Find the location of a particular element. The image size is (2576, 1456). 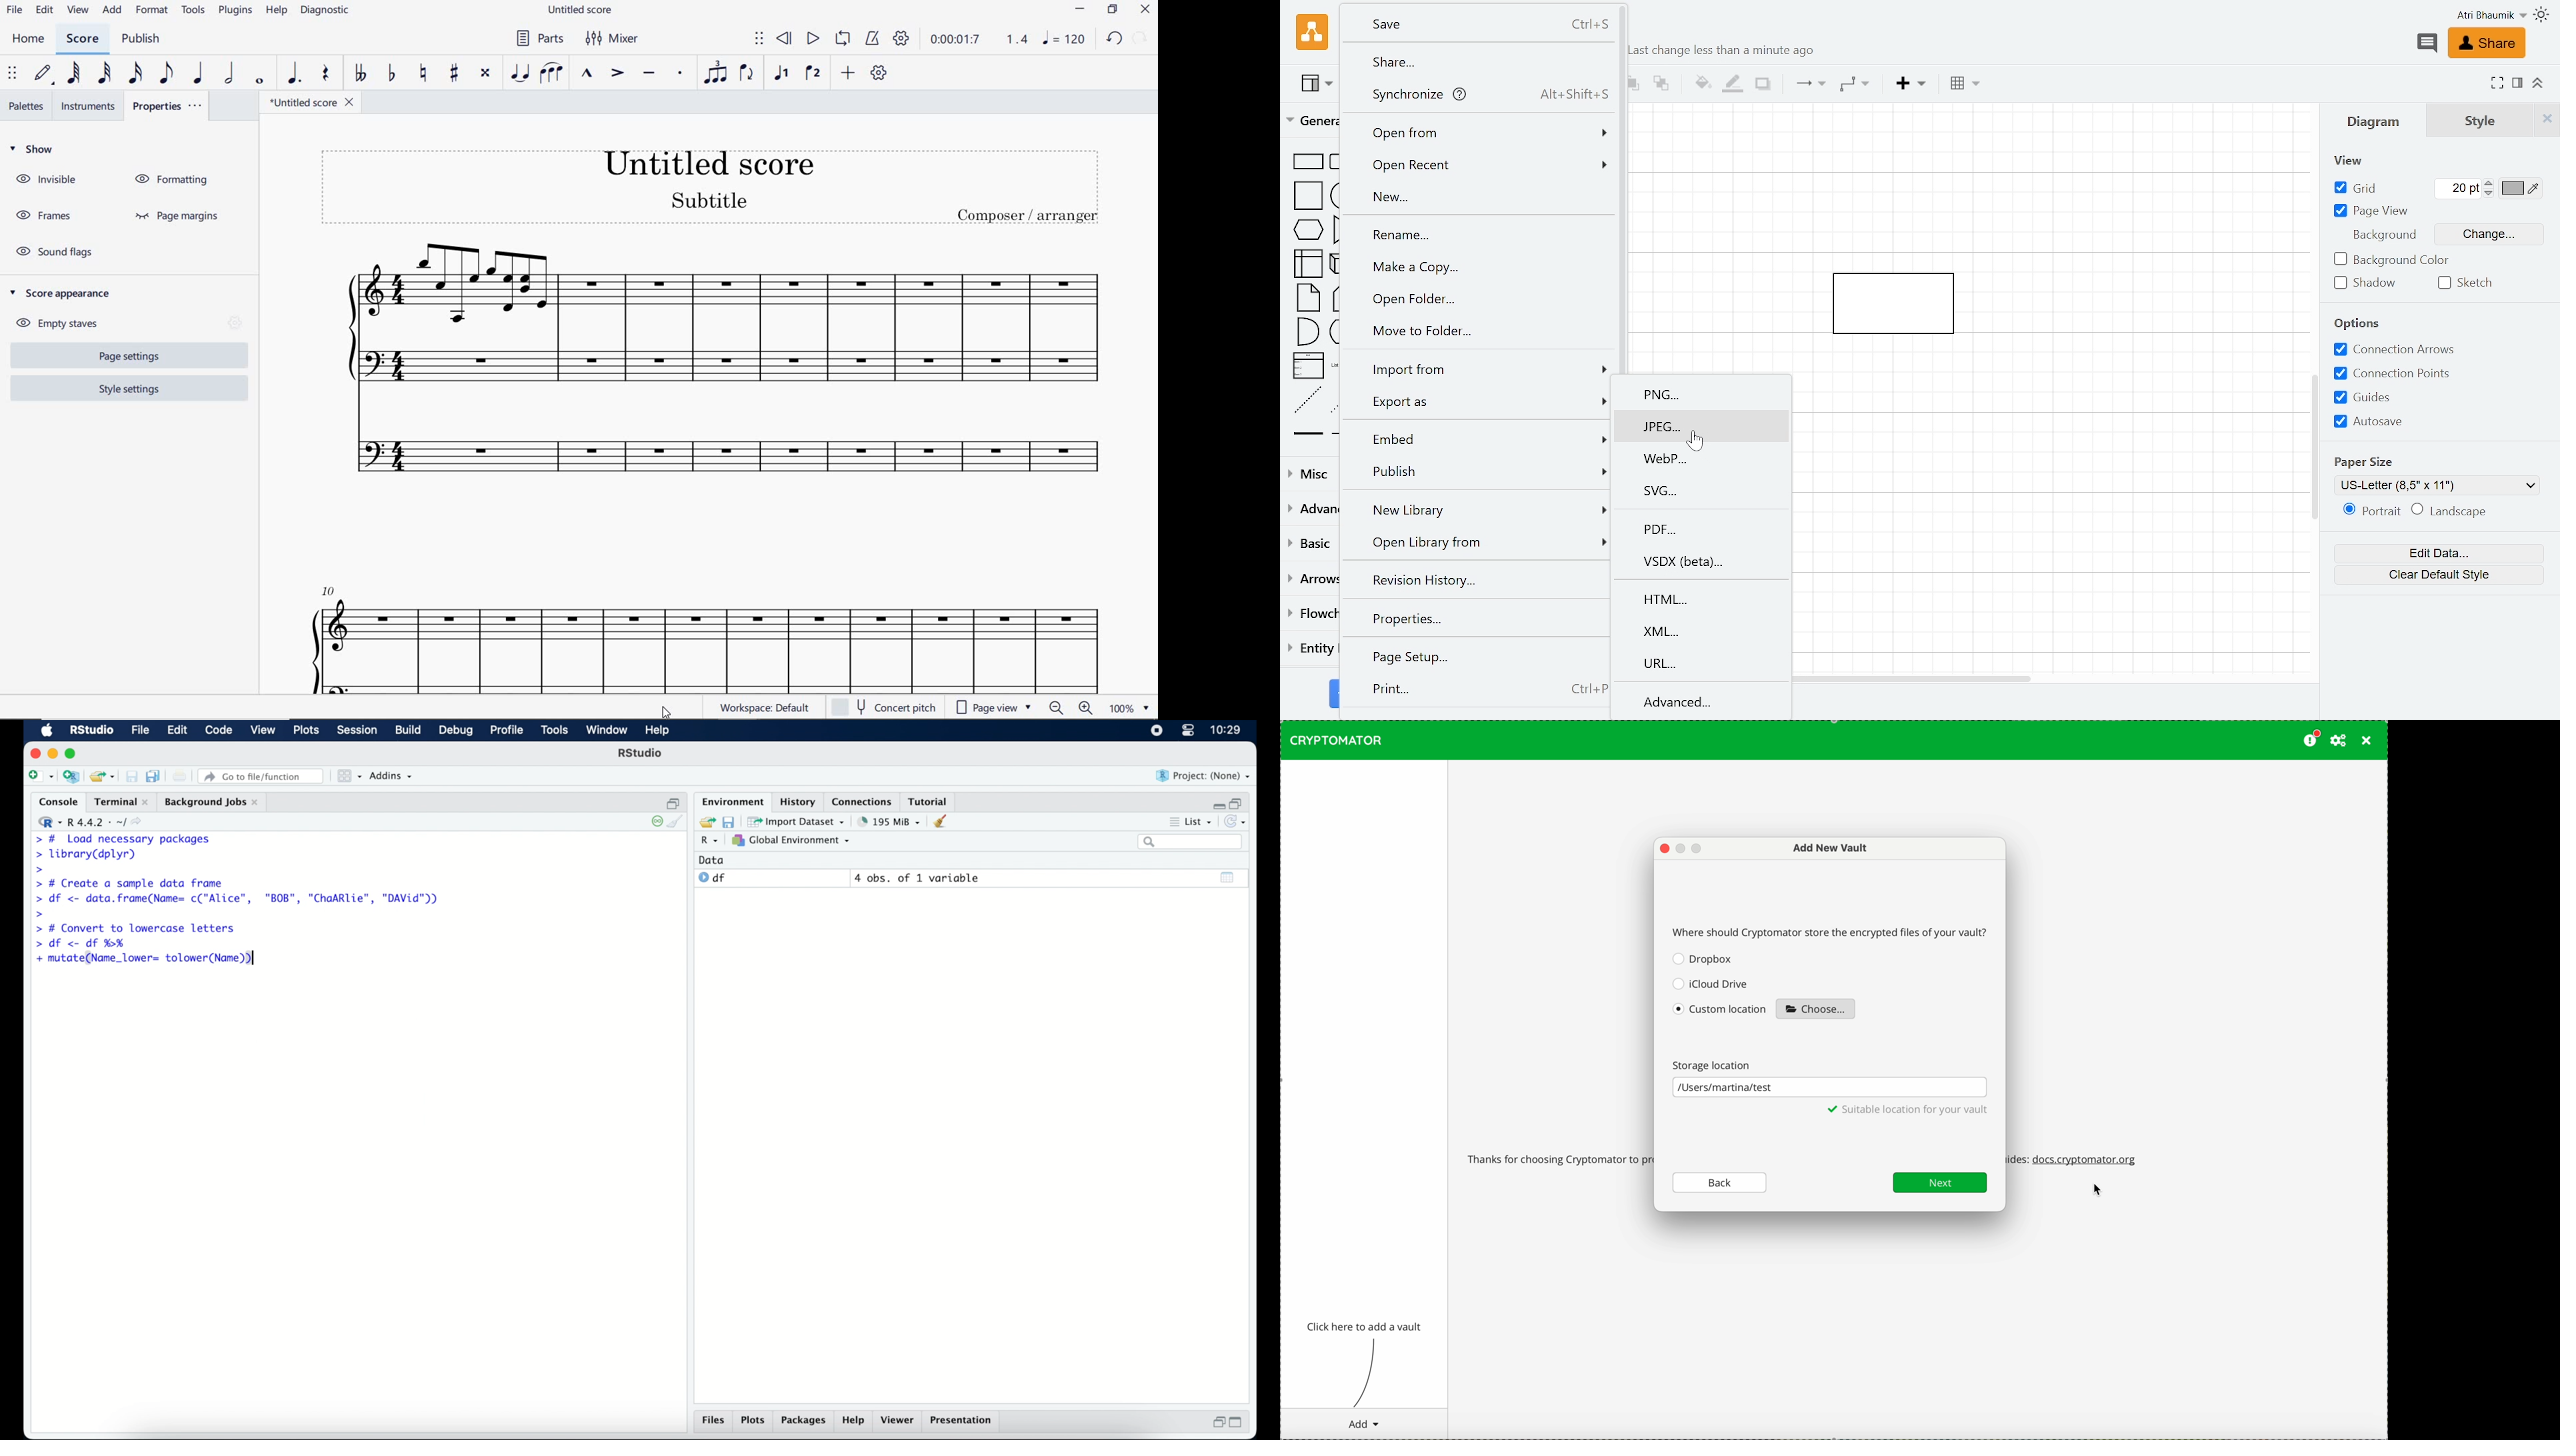

viewer is located at coordinates (900, 1421).